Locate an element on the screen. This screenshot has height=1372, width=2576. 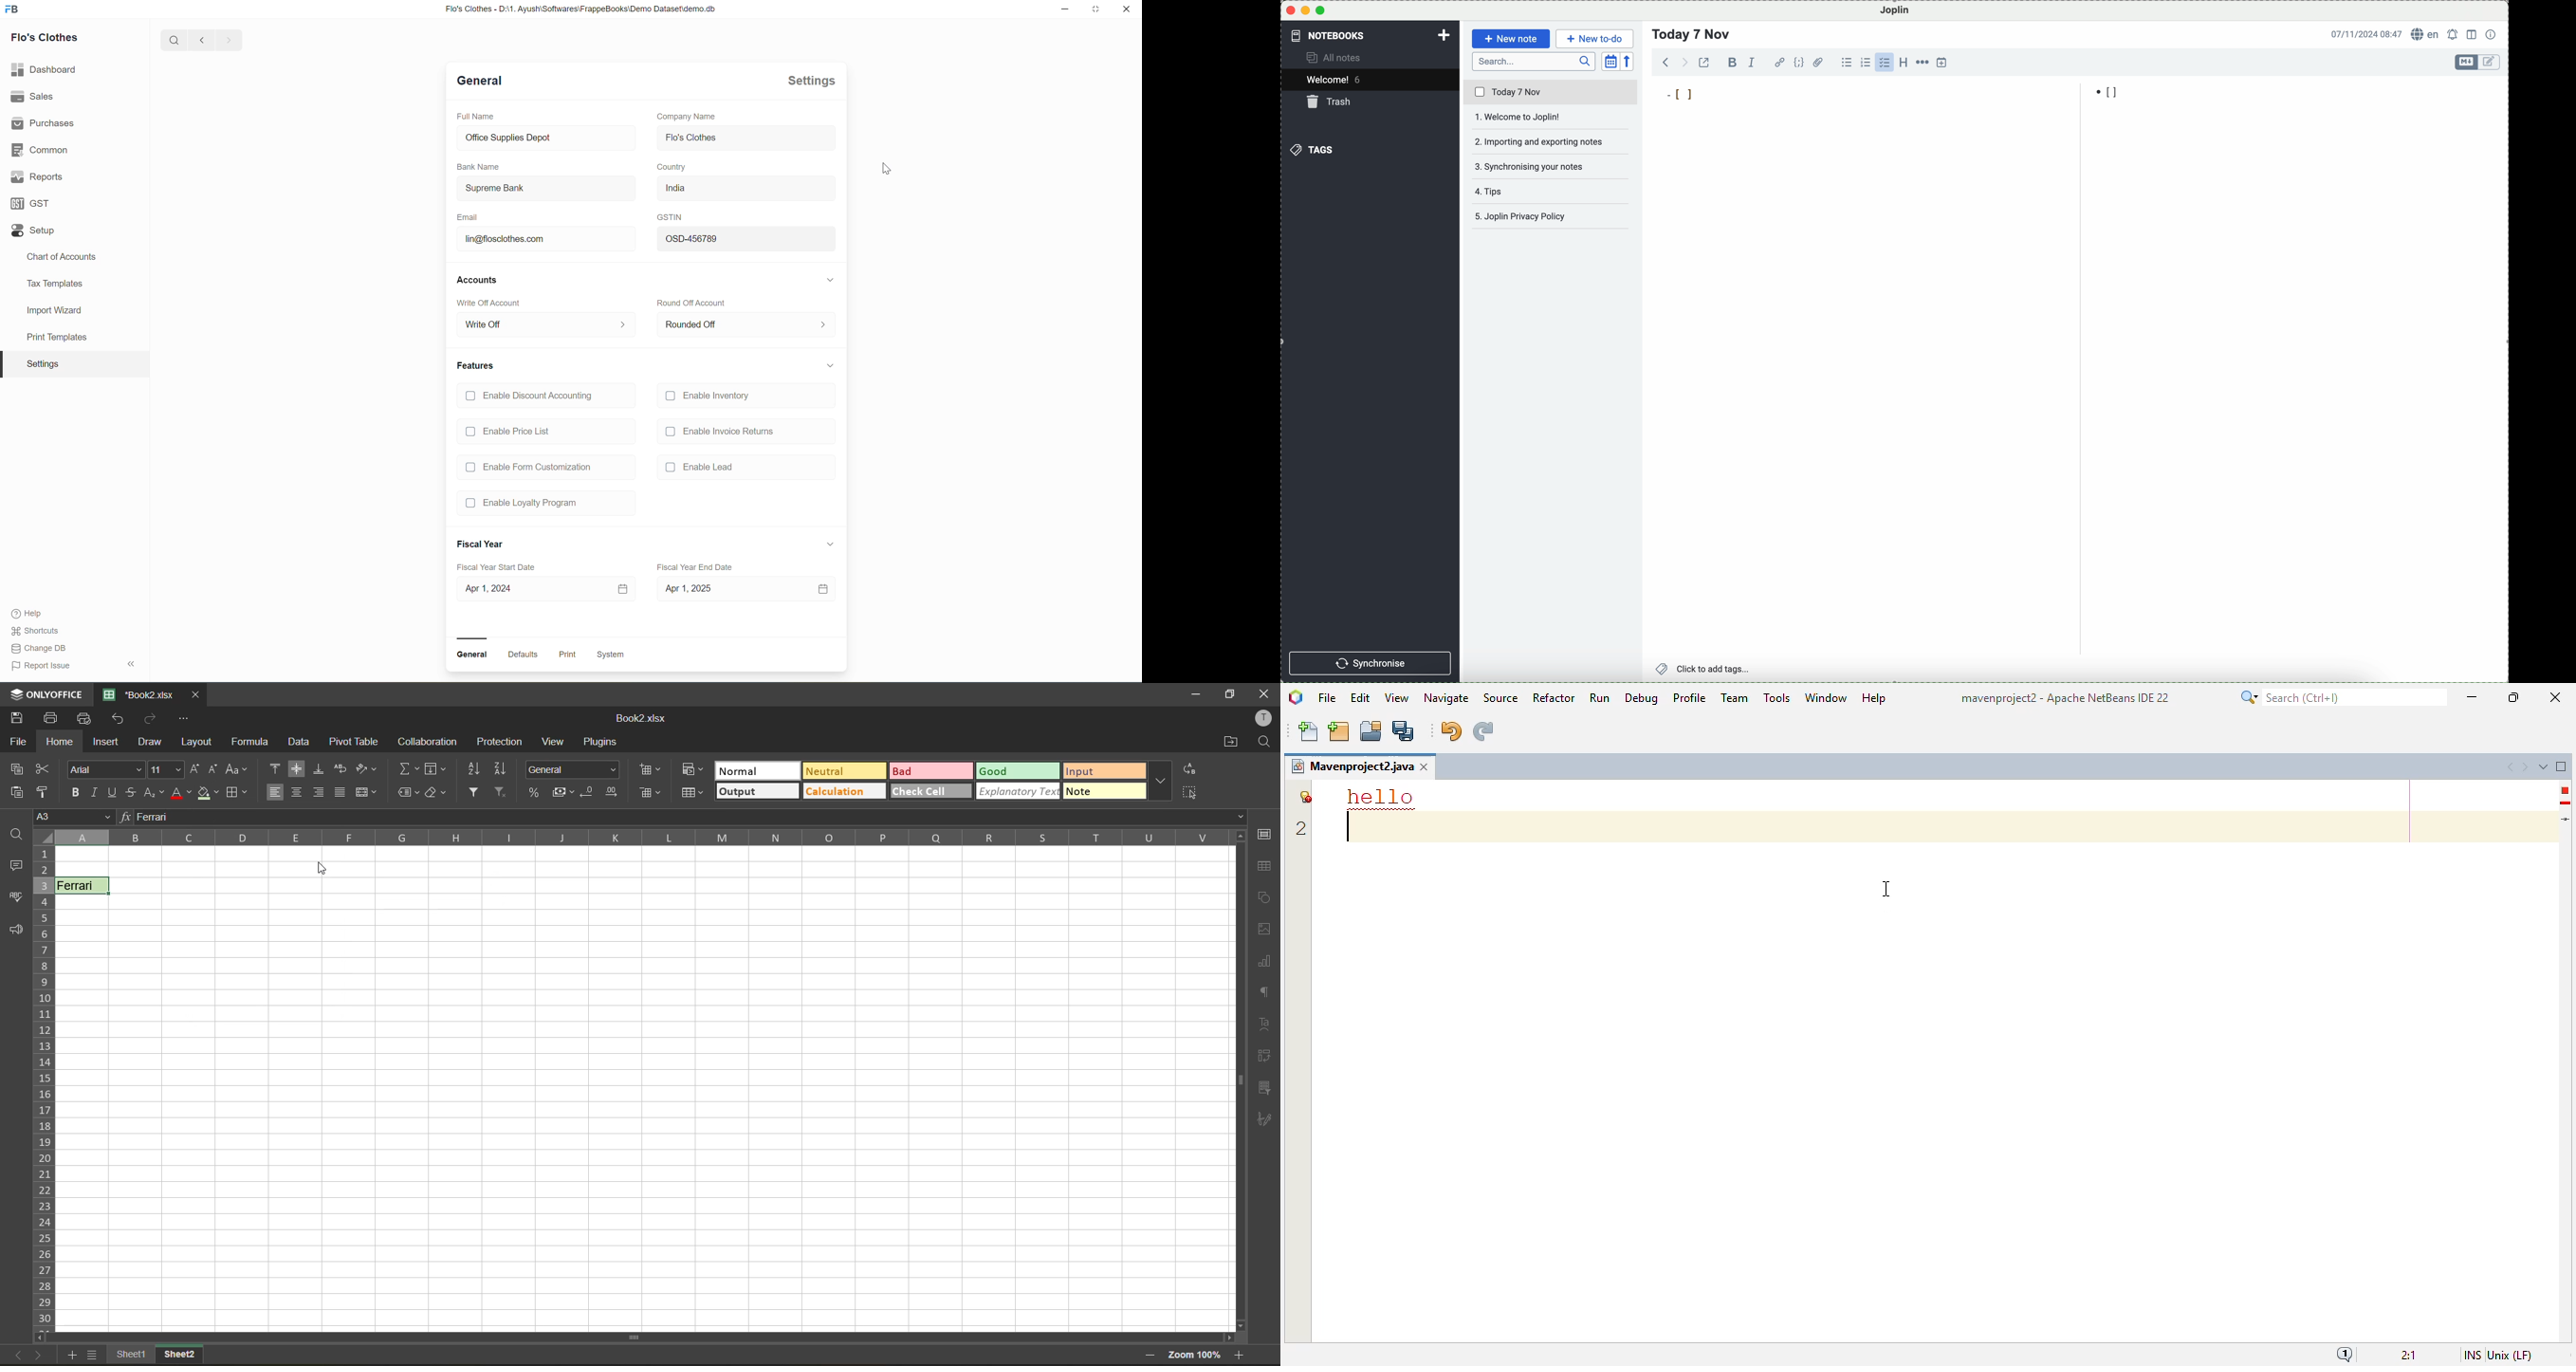
Help is located at coordinates (31, 613).